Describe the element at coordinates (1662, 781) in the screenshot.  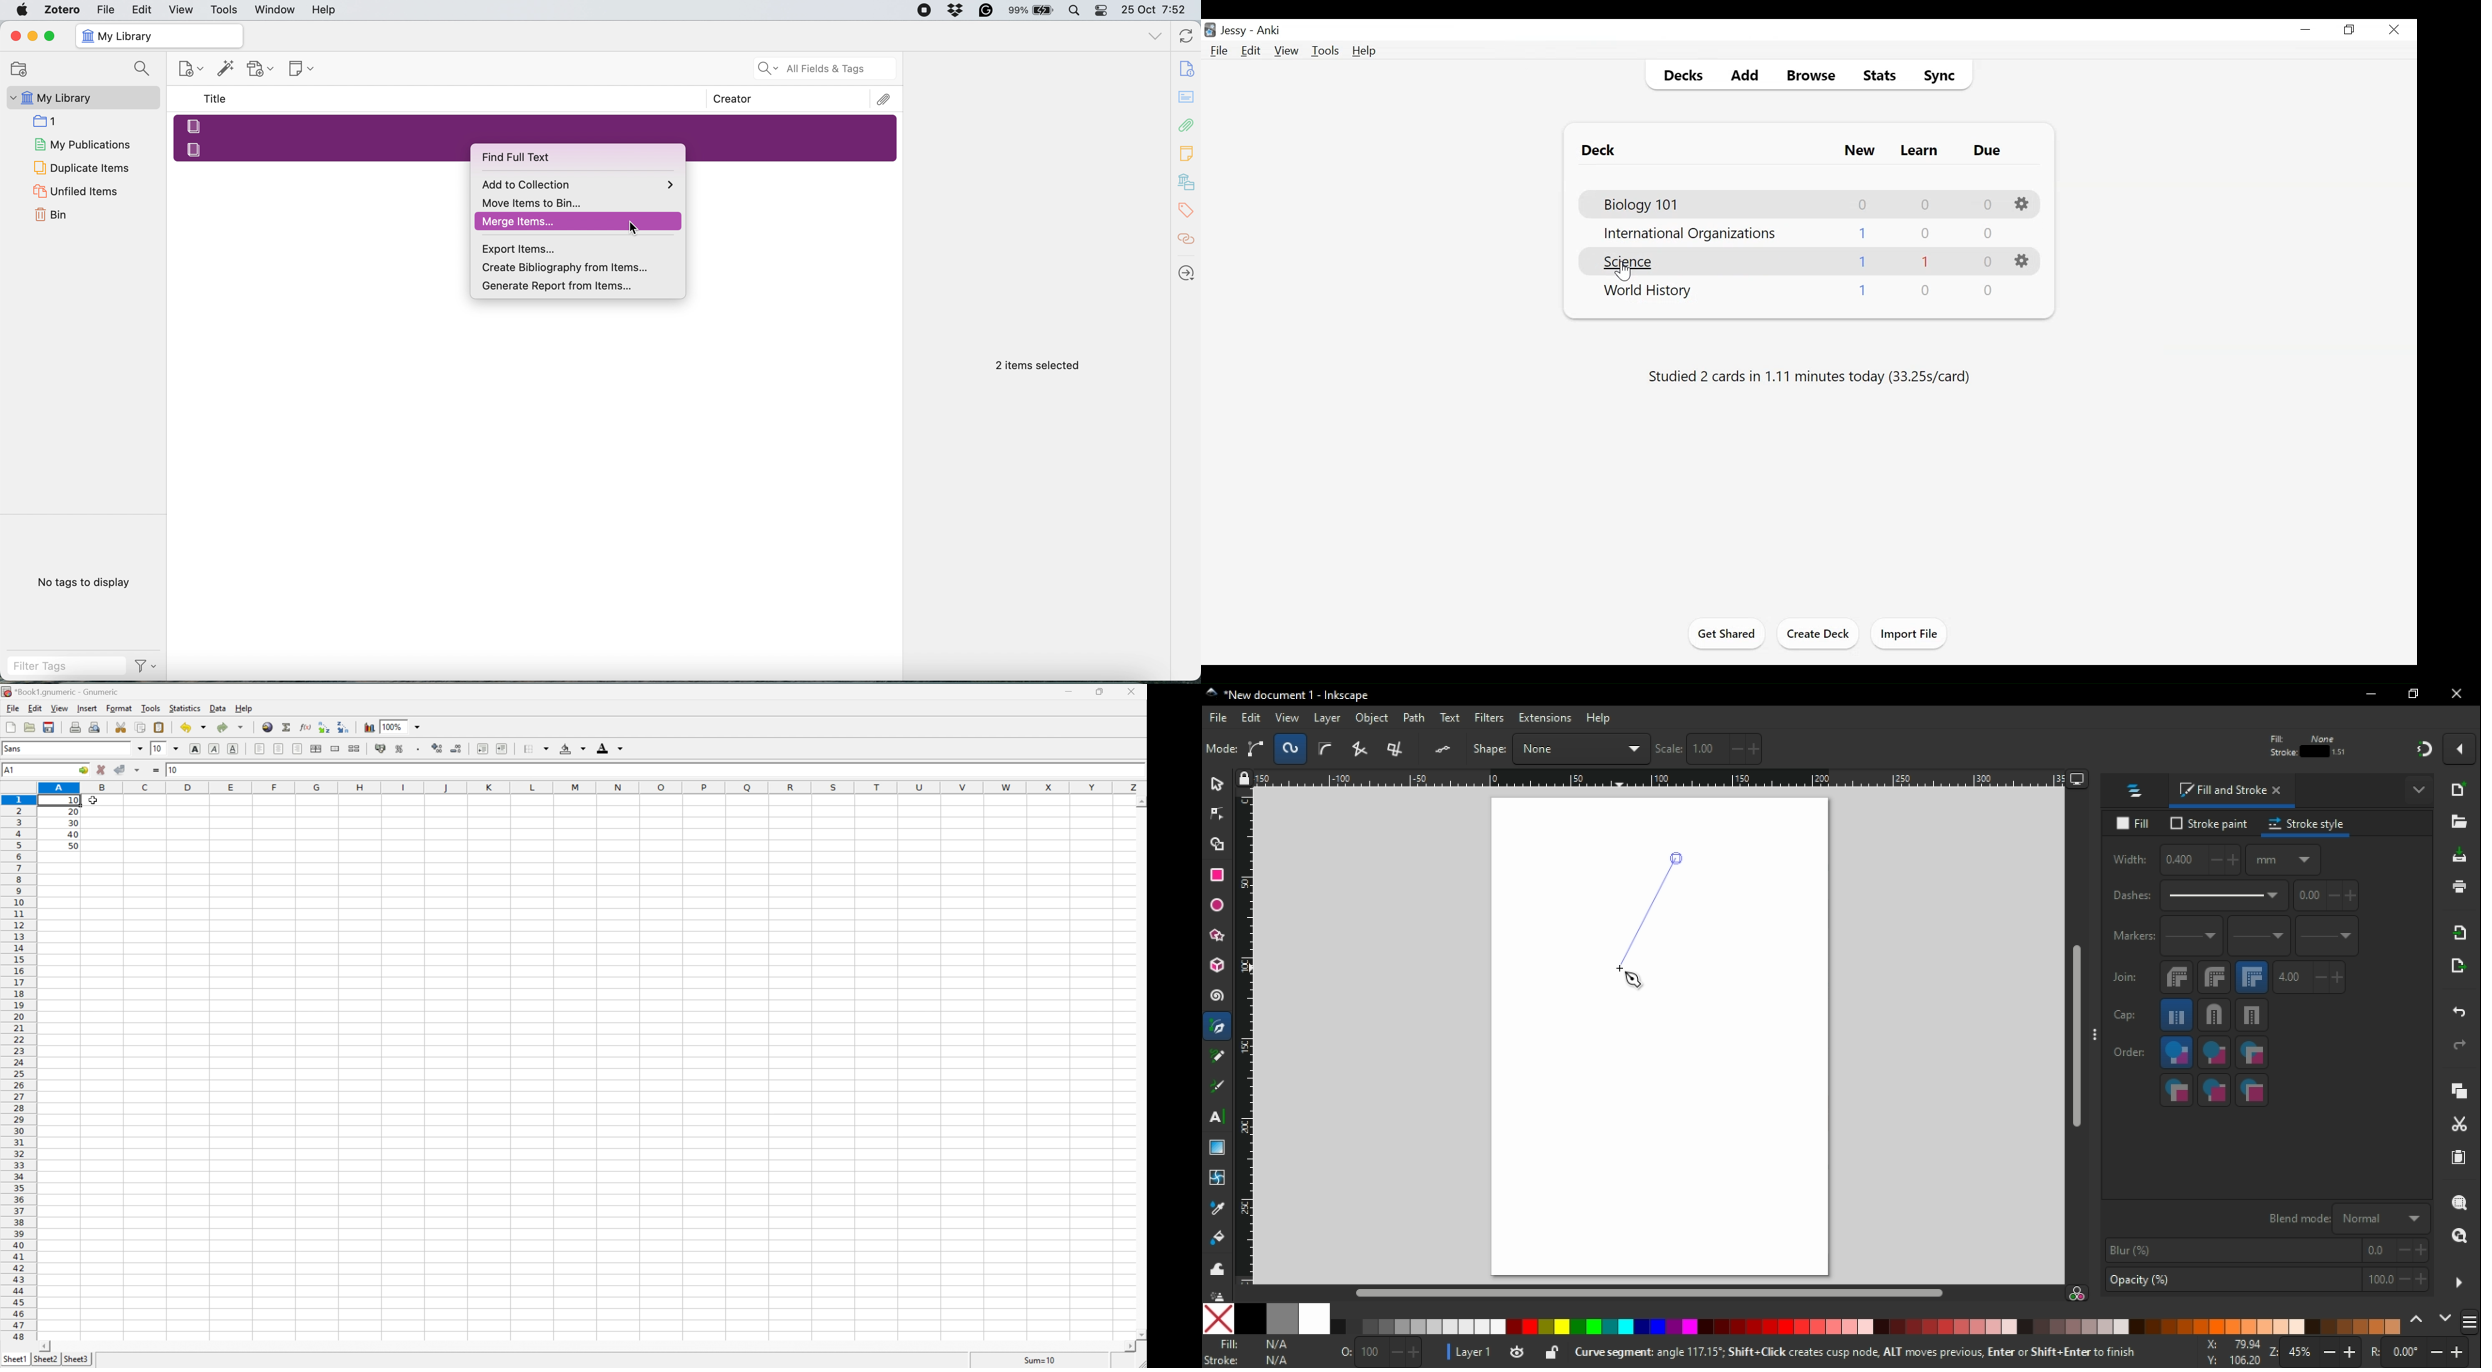
I see `horizontal ruler` at that location.